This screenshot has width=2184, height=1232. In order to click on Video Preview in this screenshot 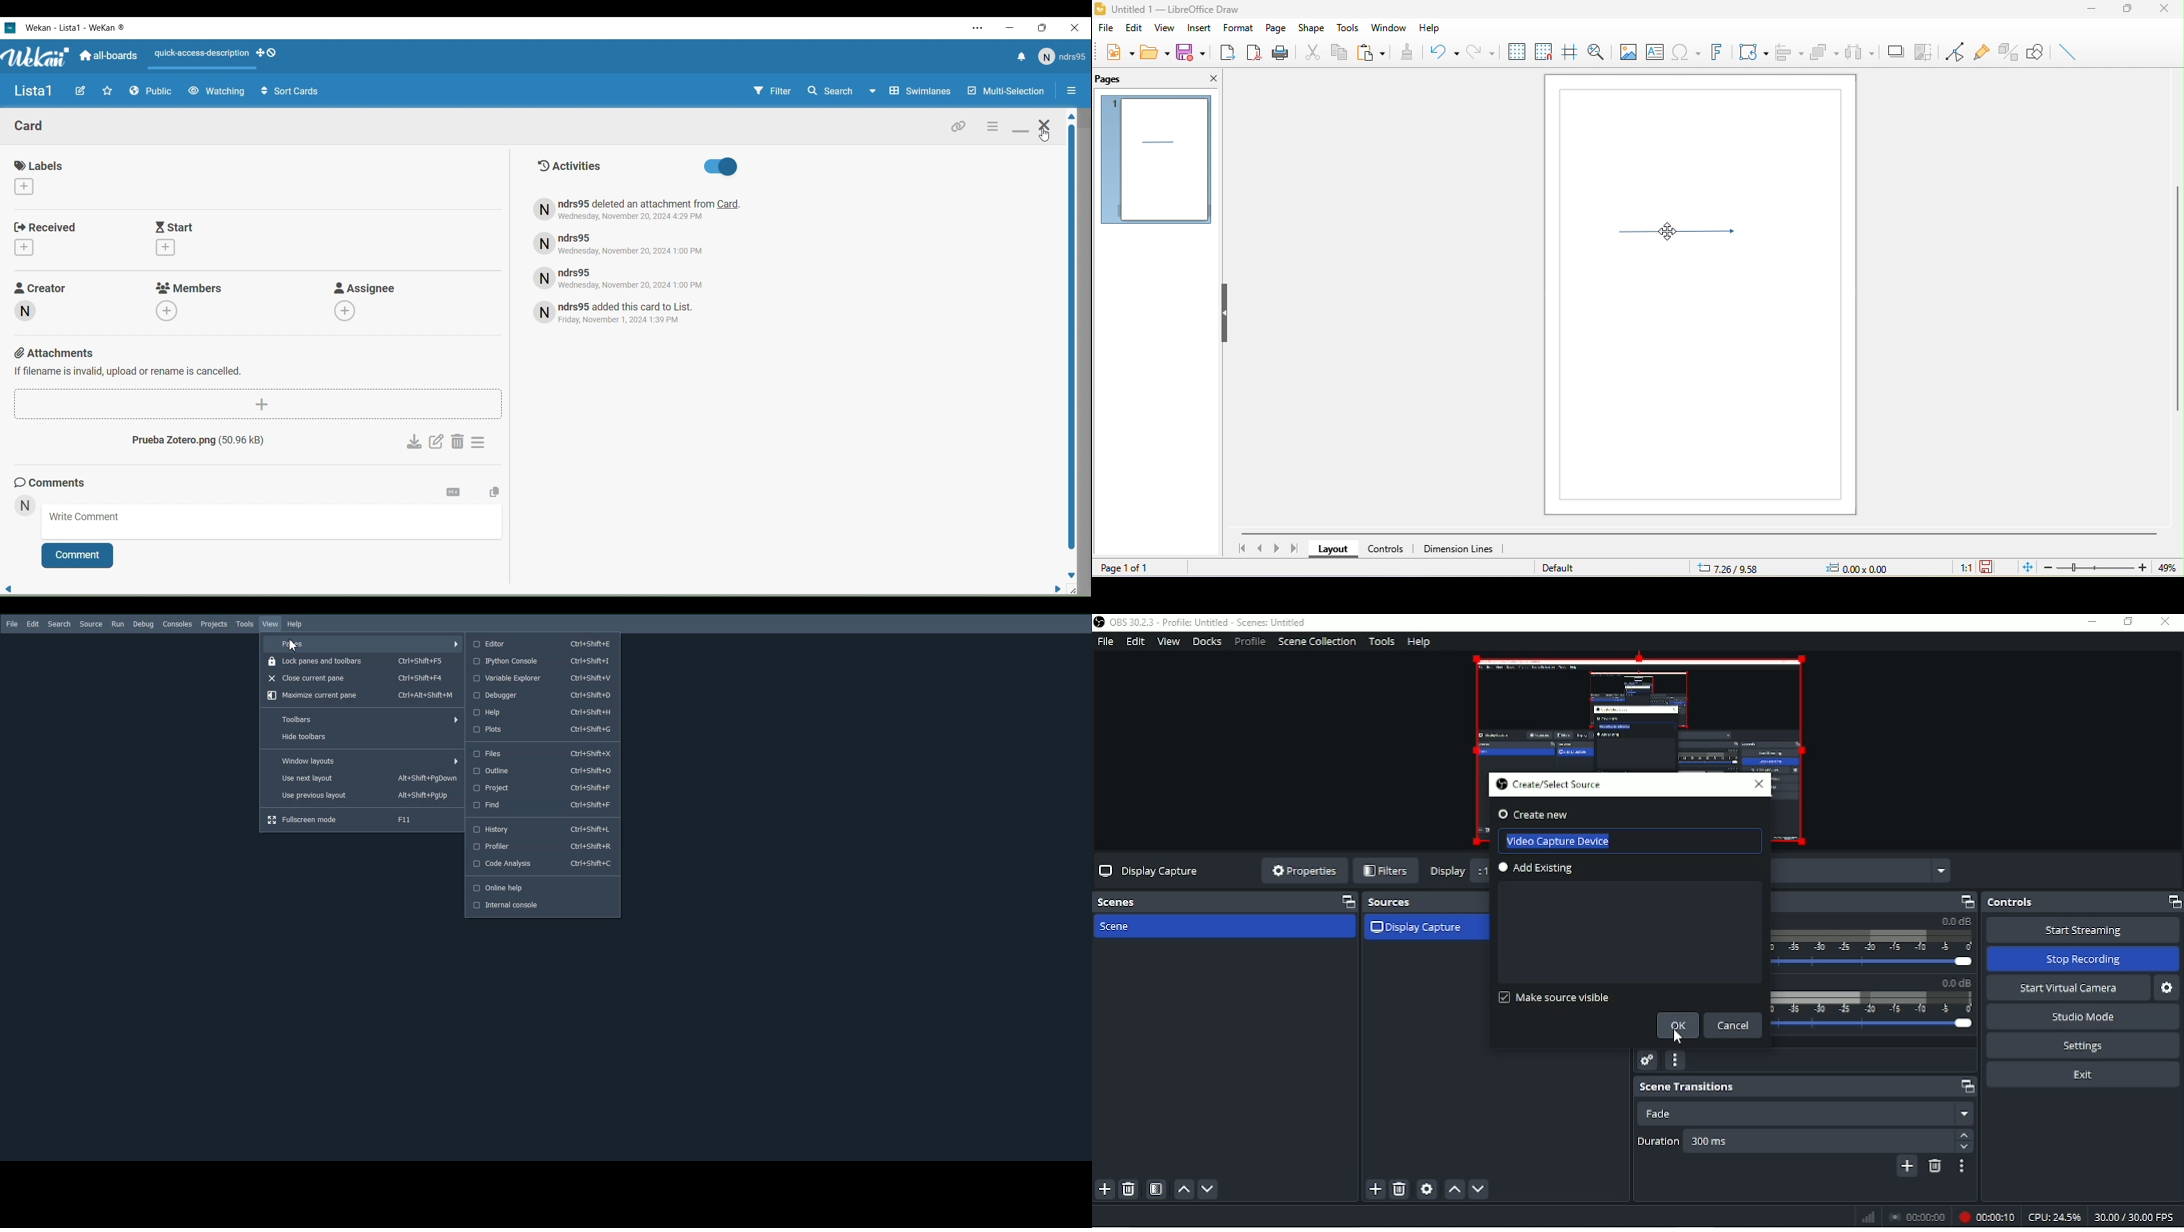, I will do `click(1637, 710)`.